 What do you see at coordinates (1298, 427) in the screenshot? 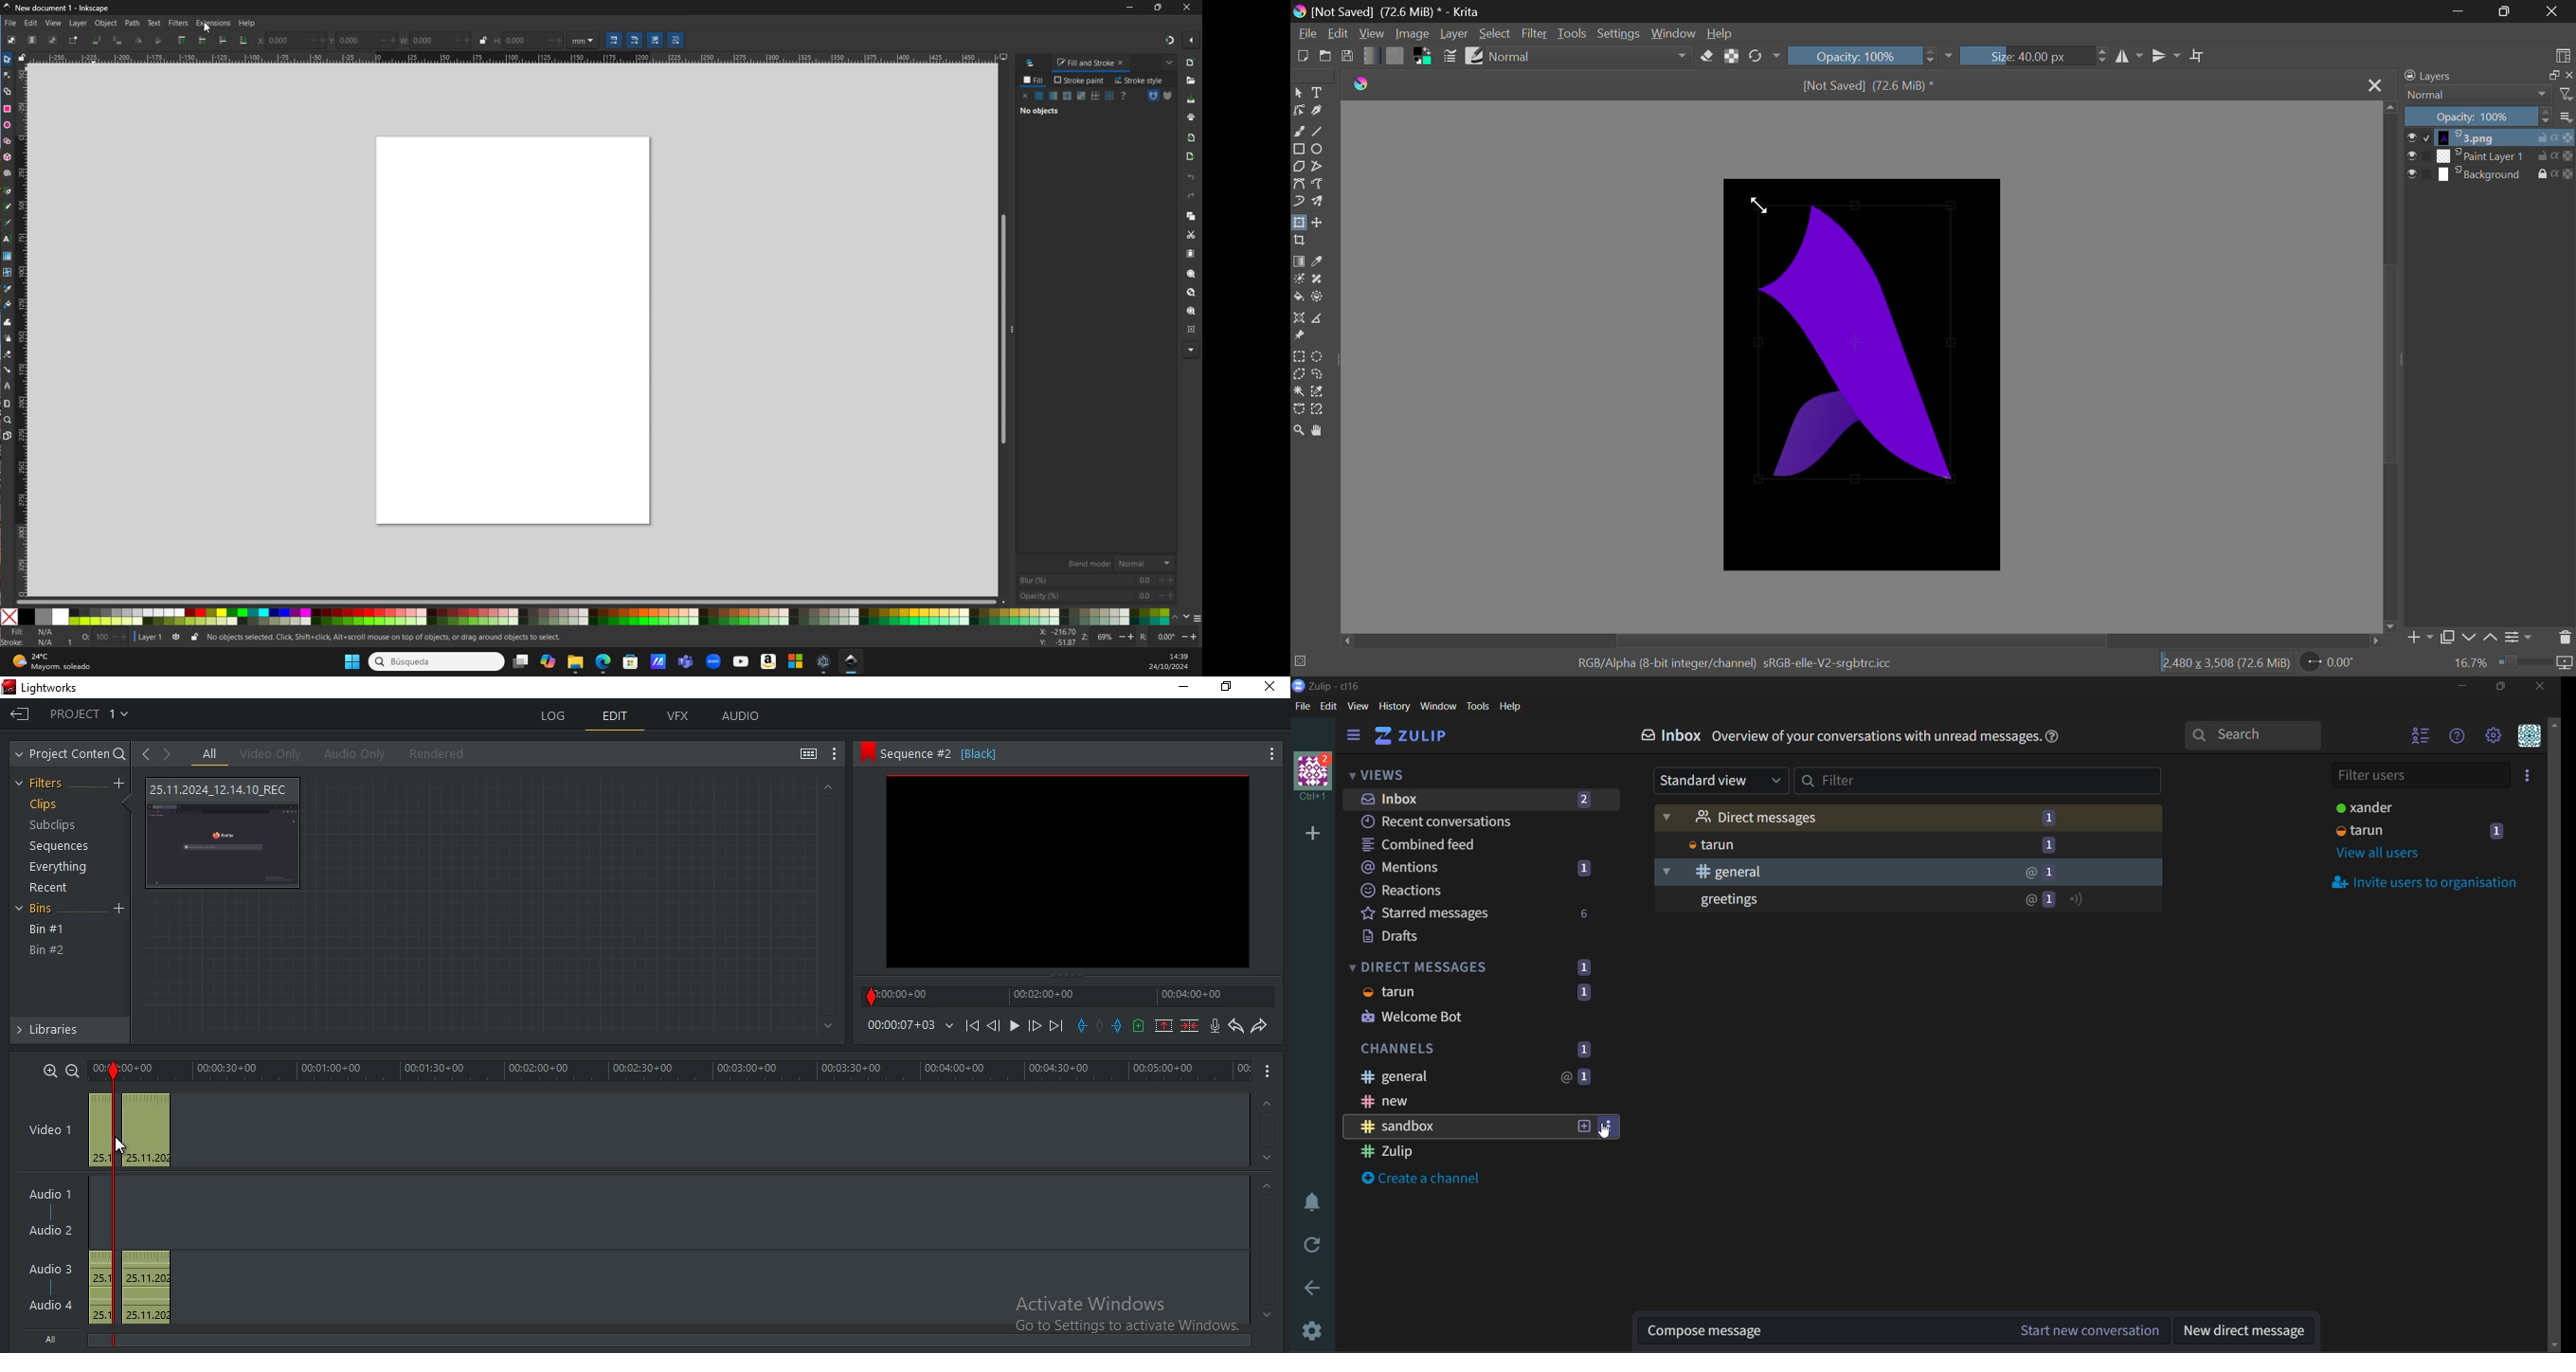
I see `Zoom` at bounding box center [1298, 427].